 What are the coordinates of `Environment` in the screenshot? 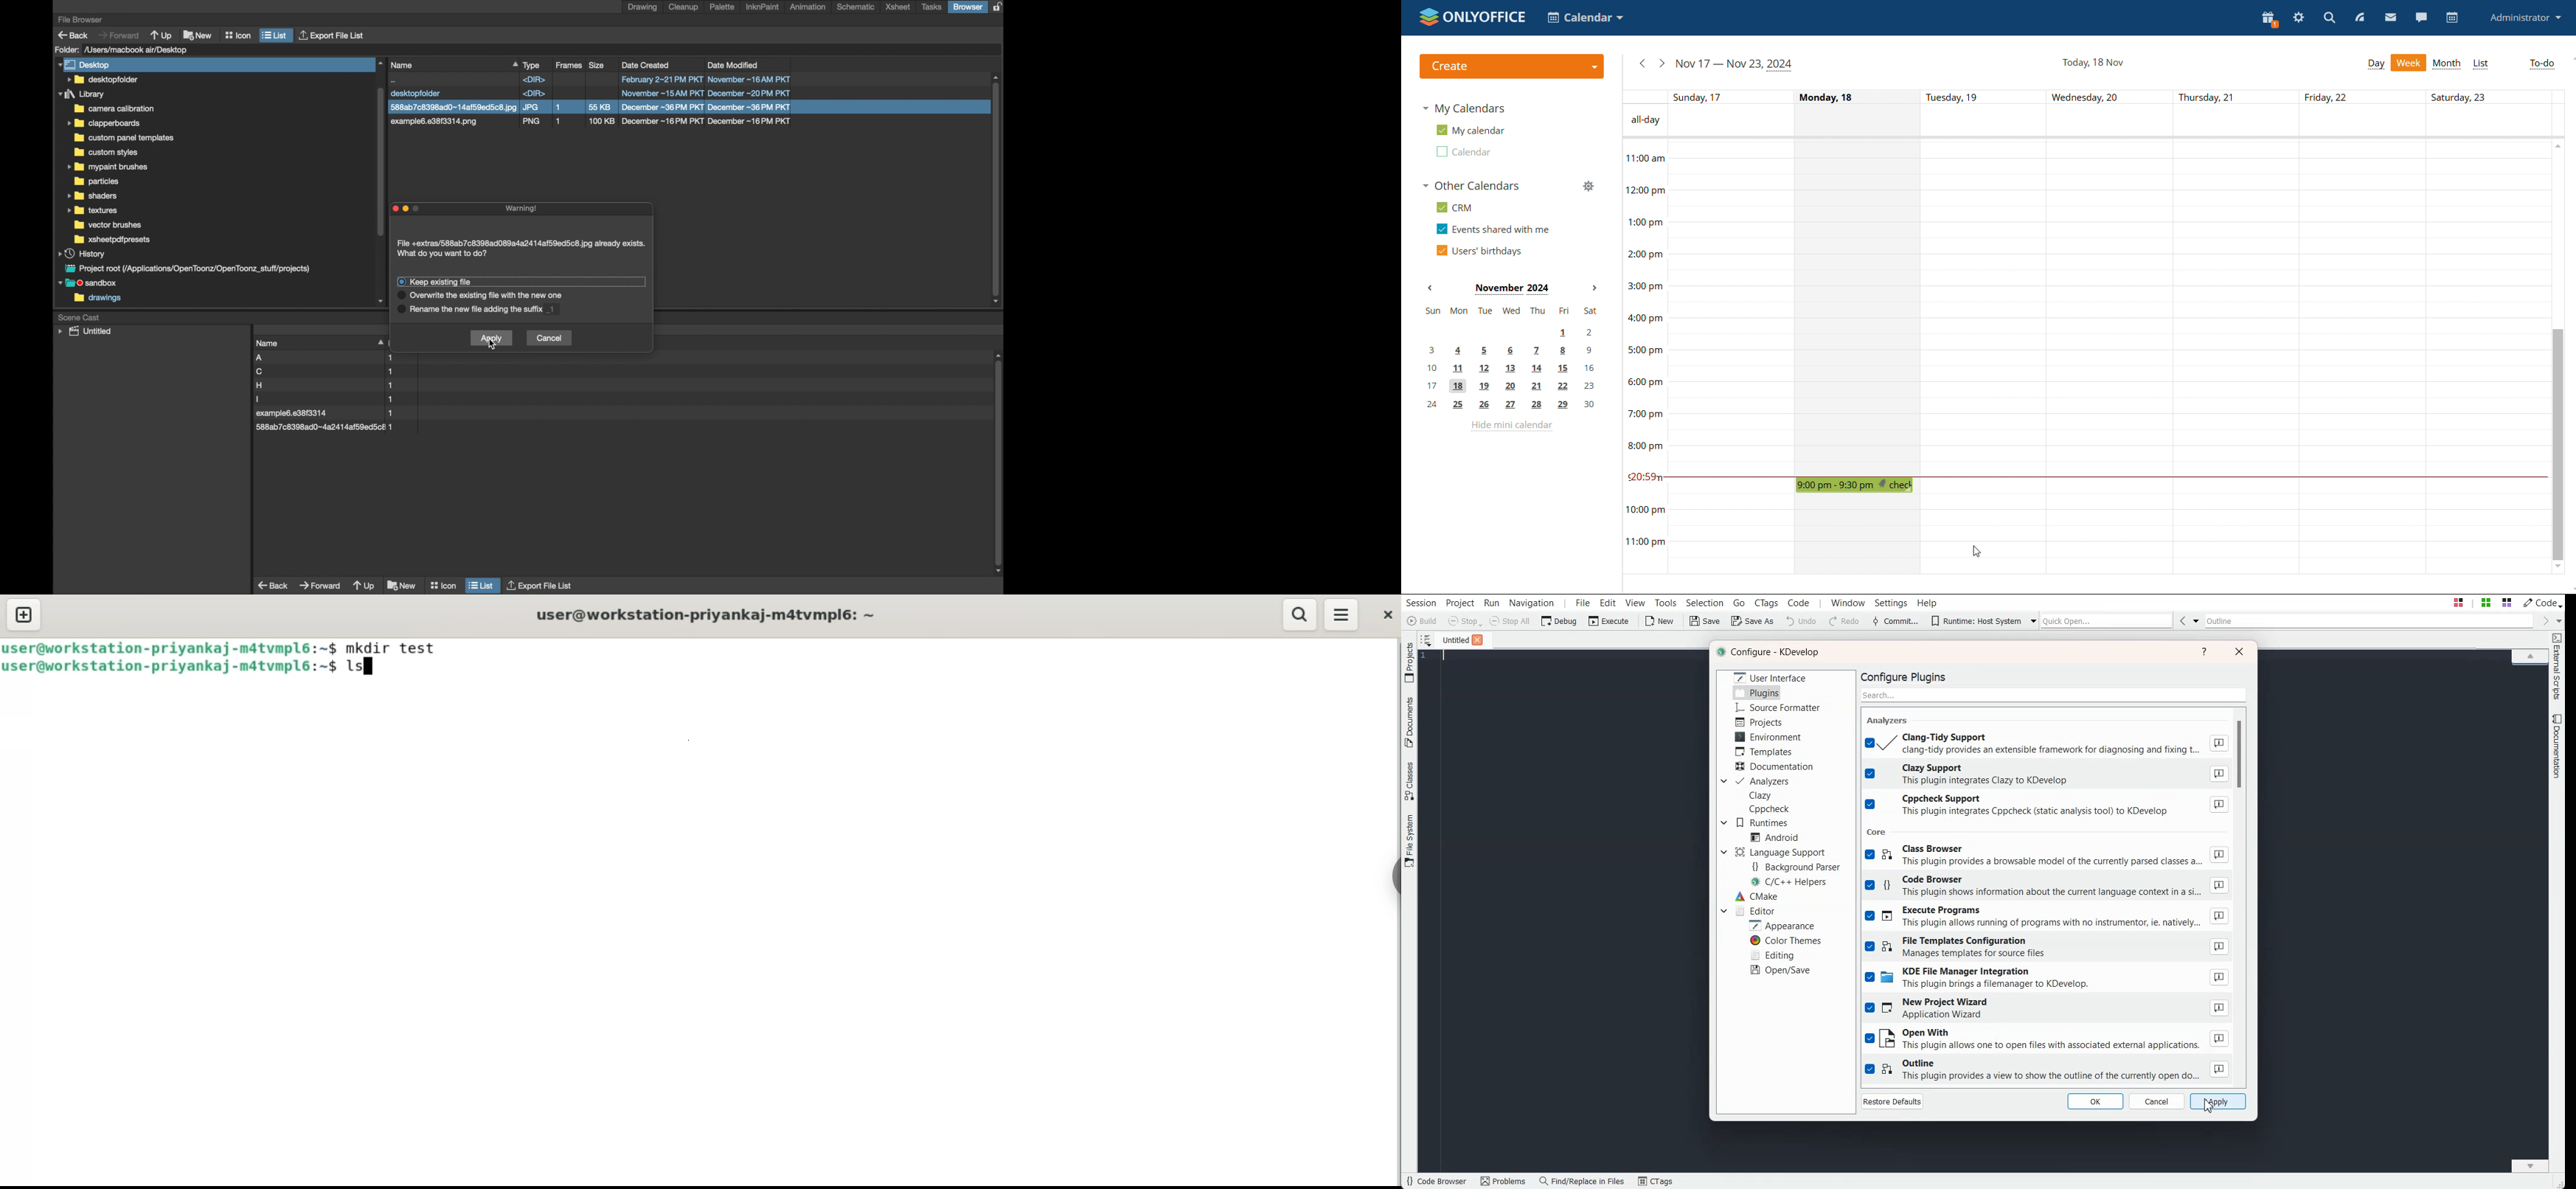 It's located at (1768, 737).